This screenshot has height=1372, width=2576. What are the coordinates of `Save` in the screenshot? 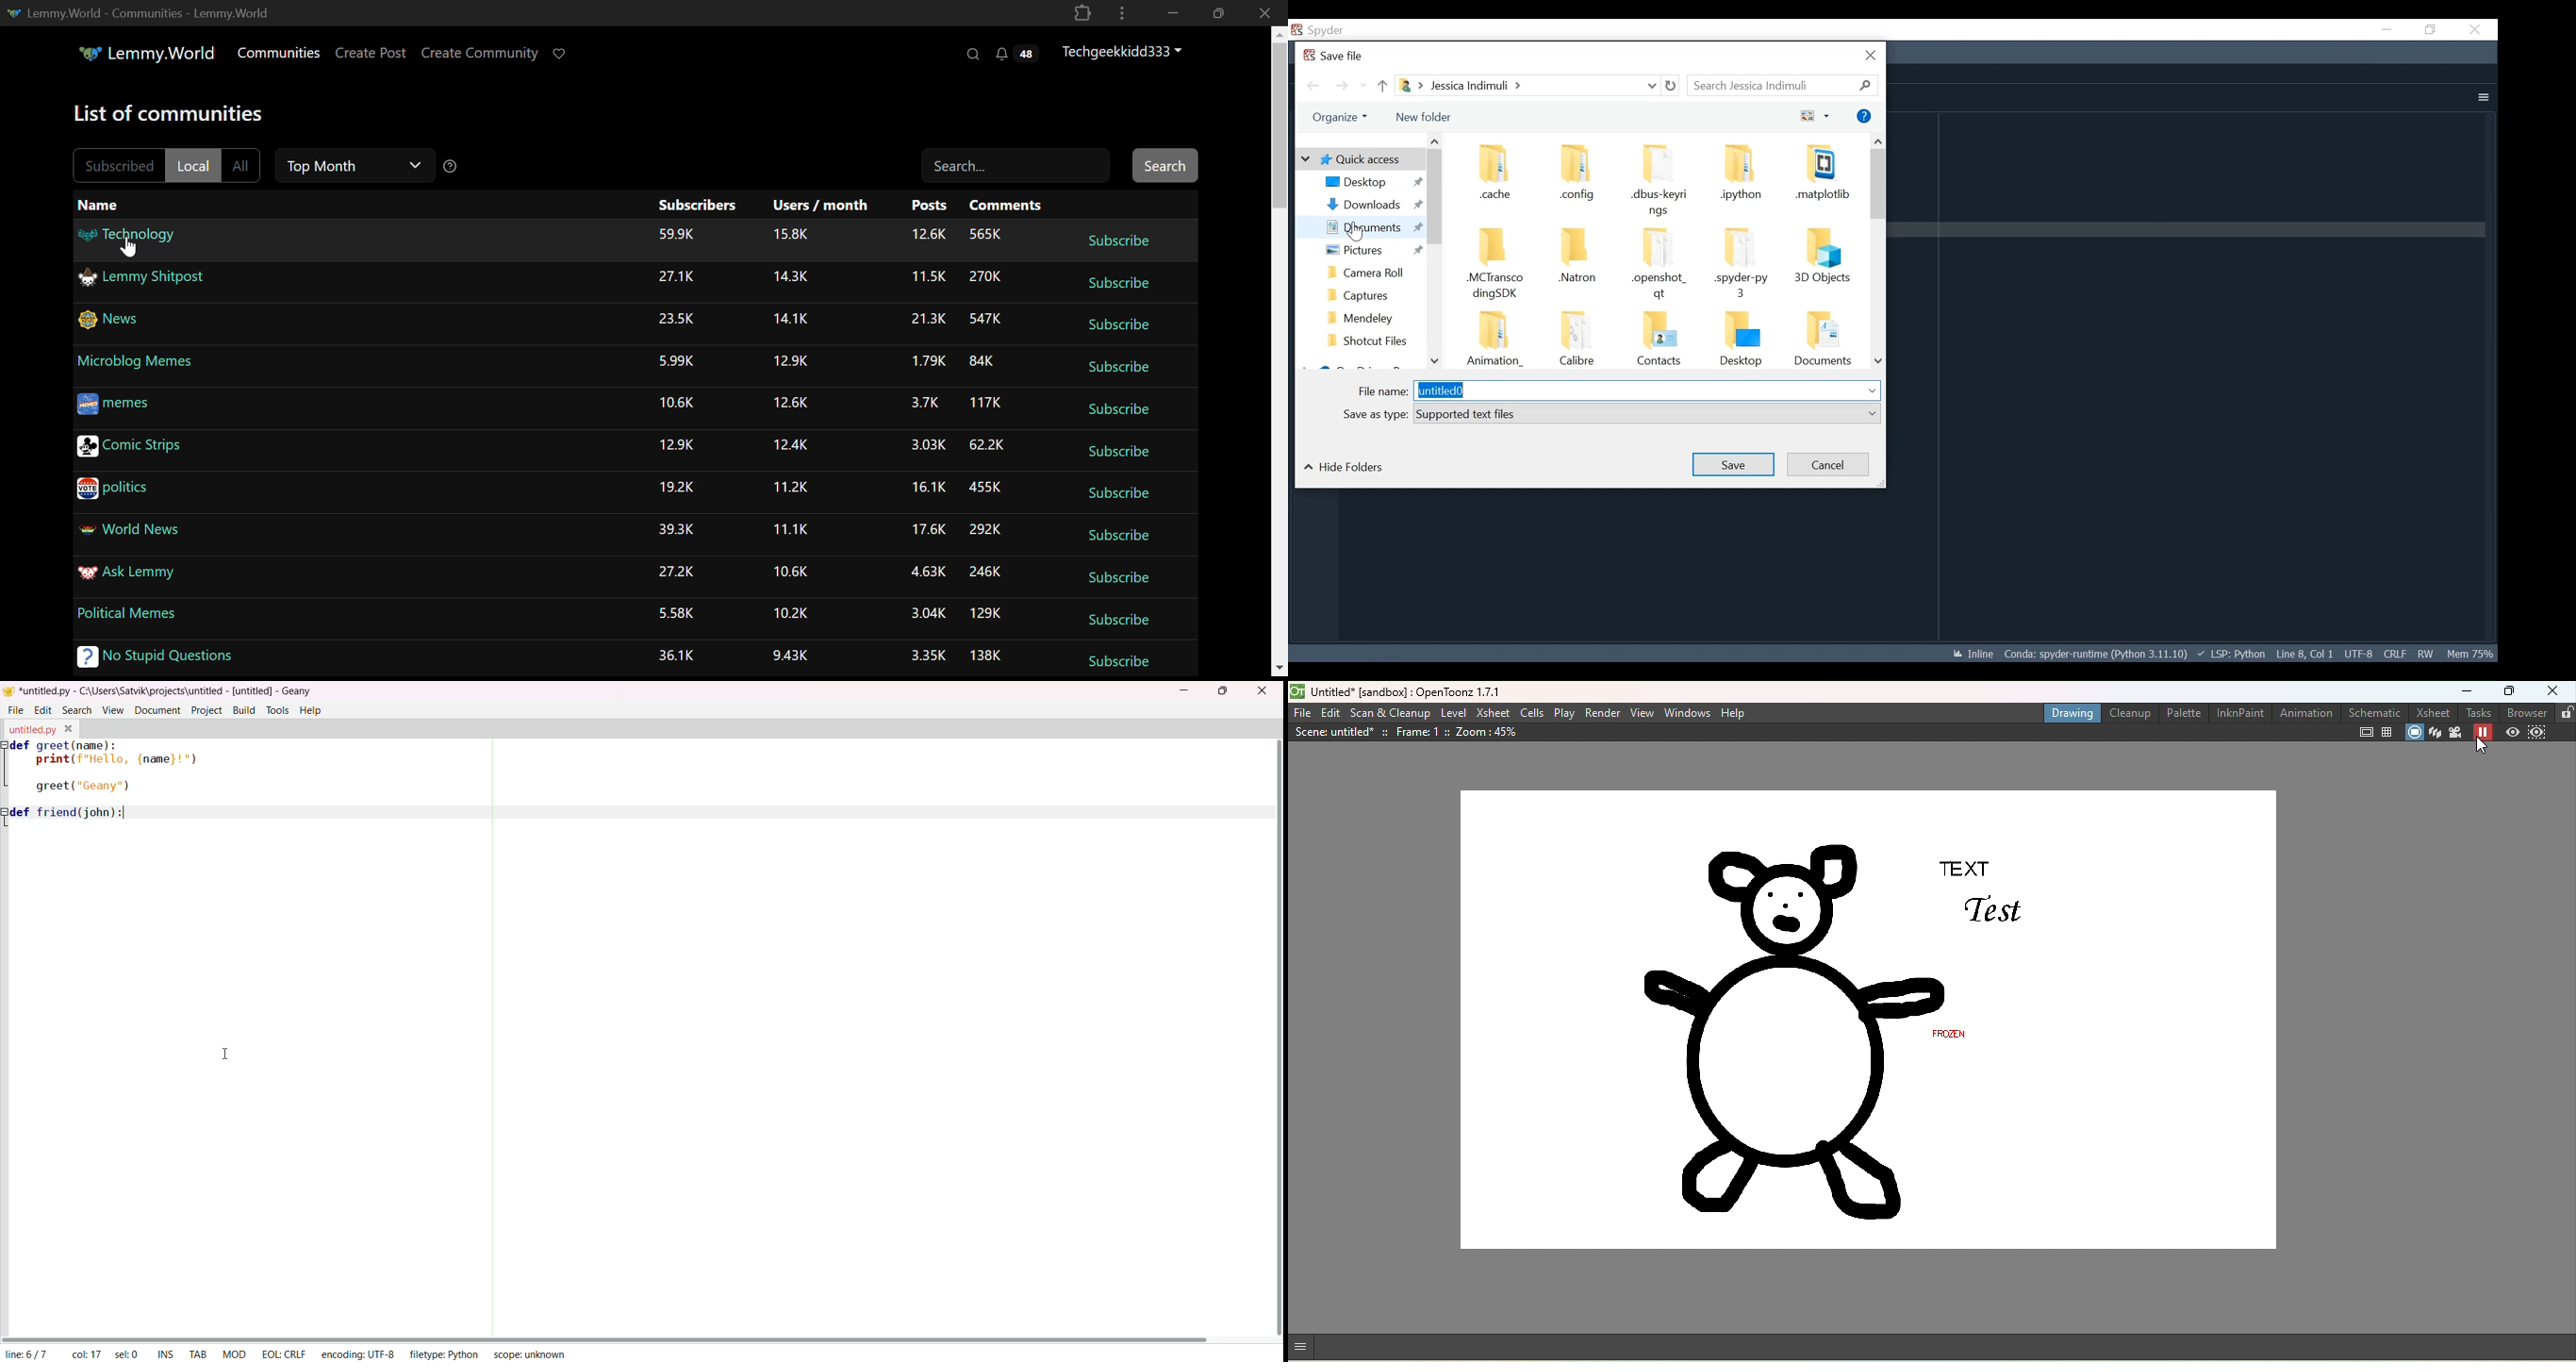 It's located at (1736, 465).